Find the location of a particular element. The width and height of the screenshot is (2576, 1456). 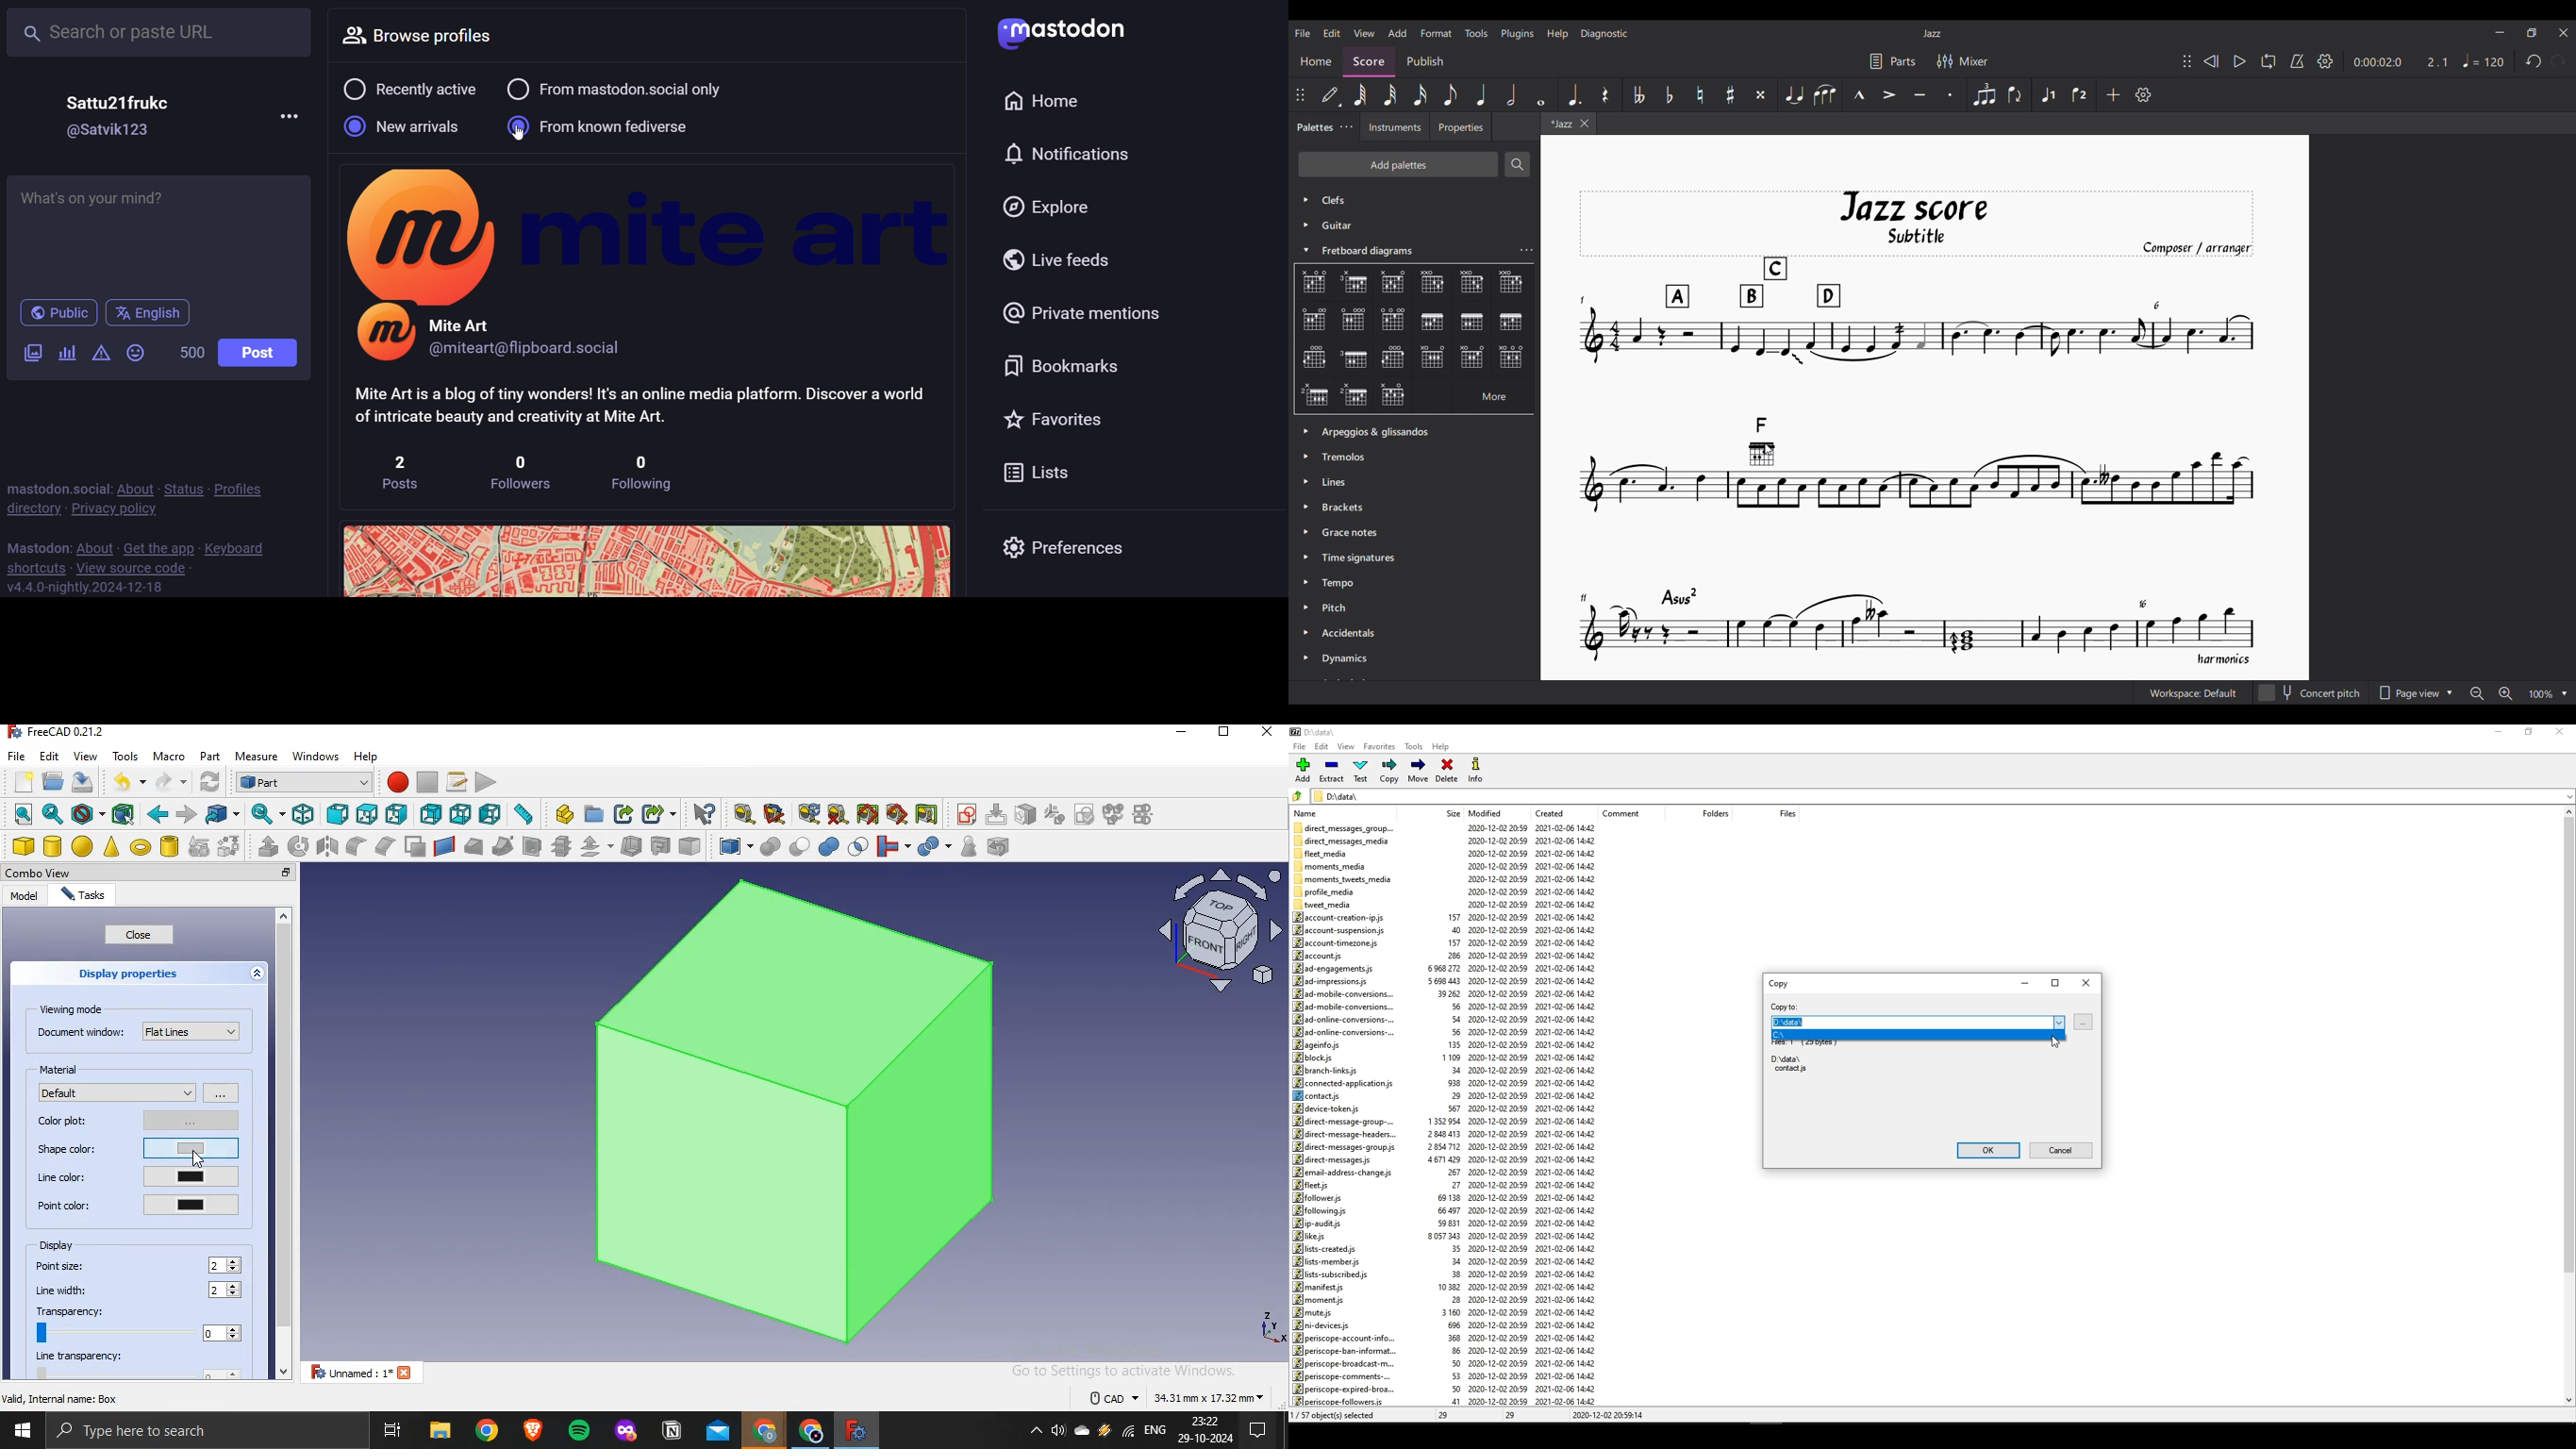

save file is located at coordinates (83, 782).